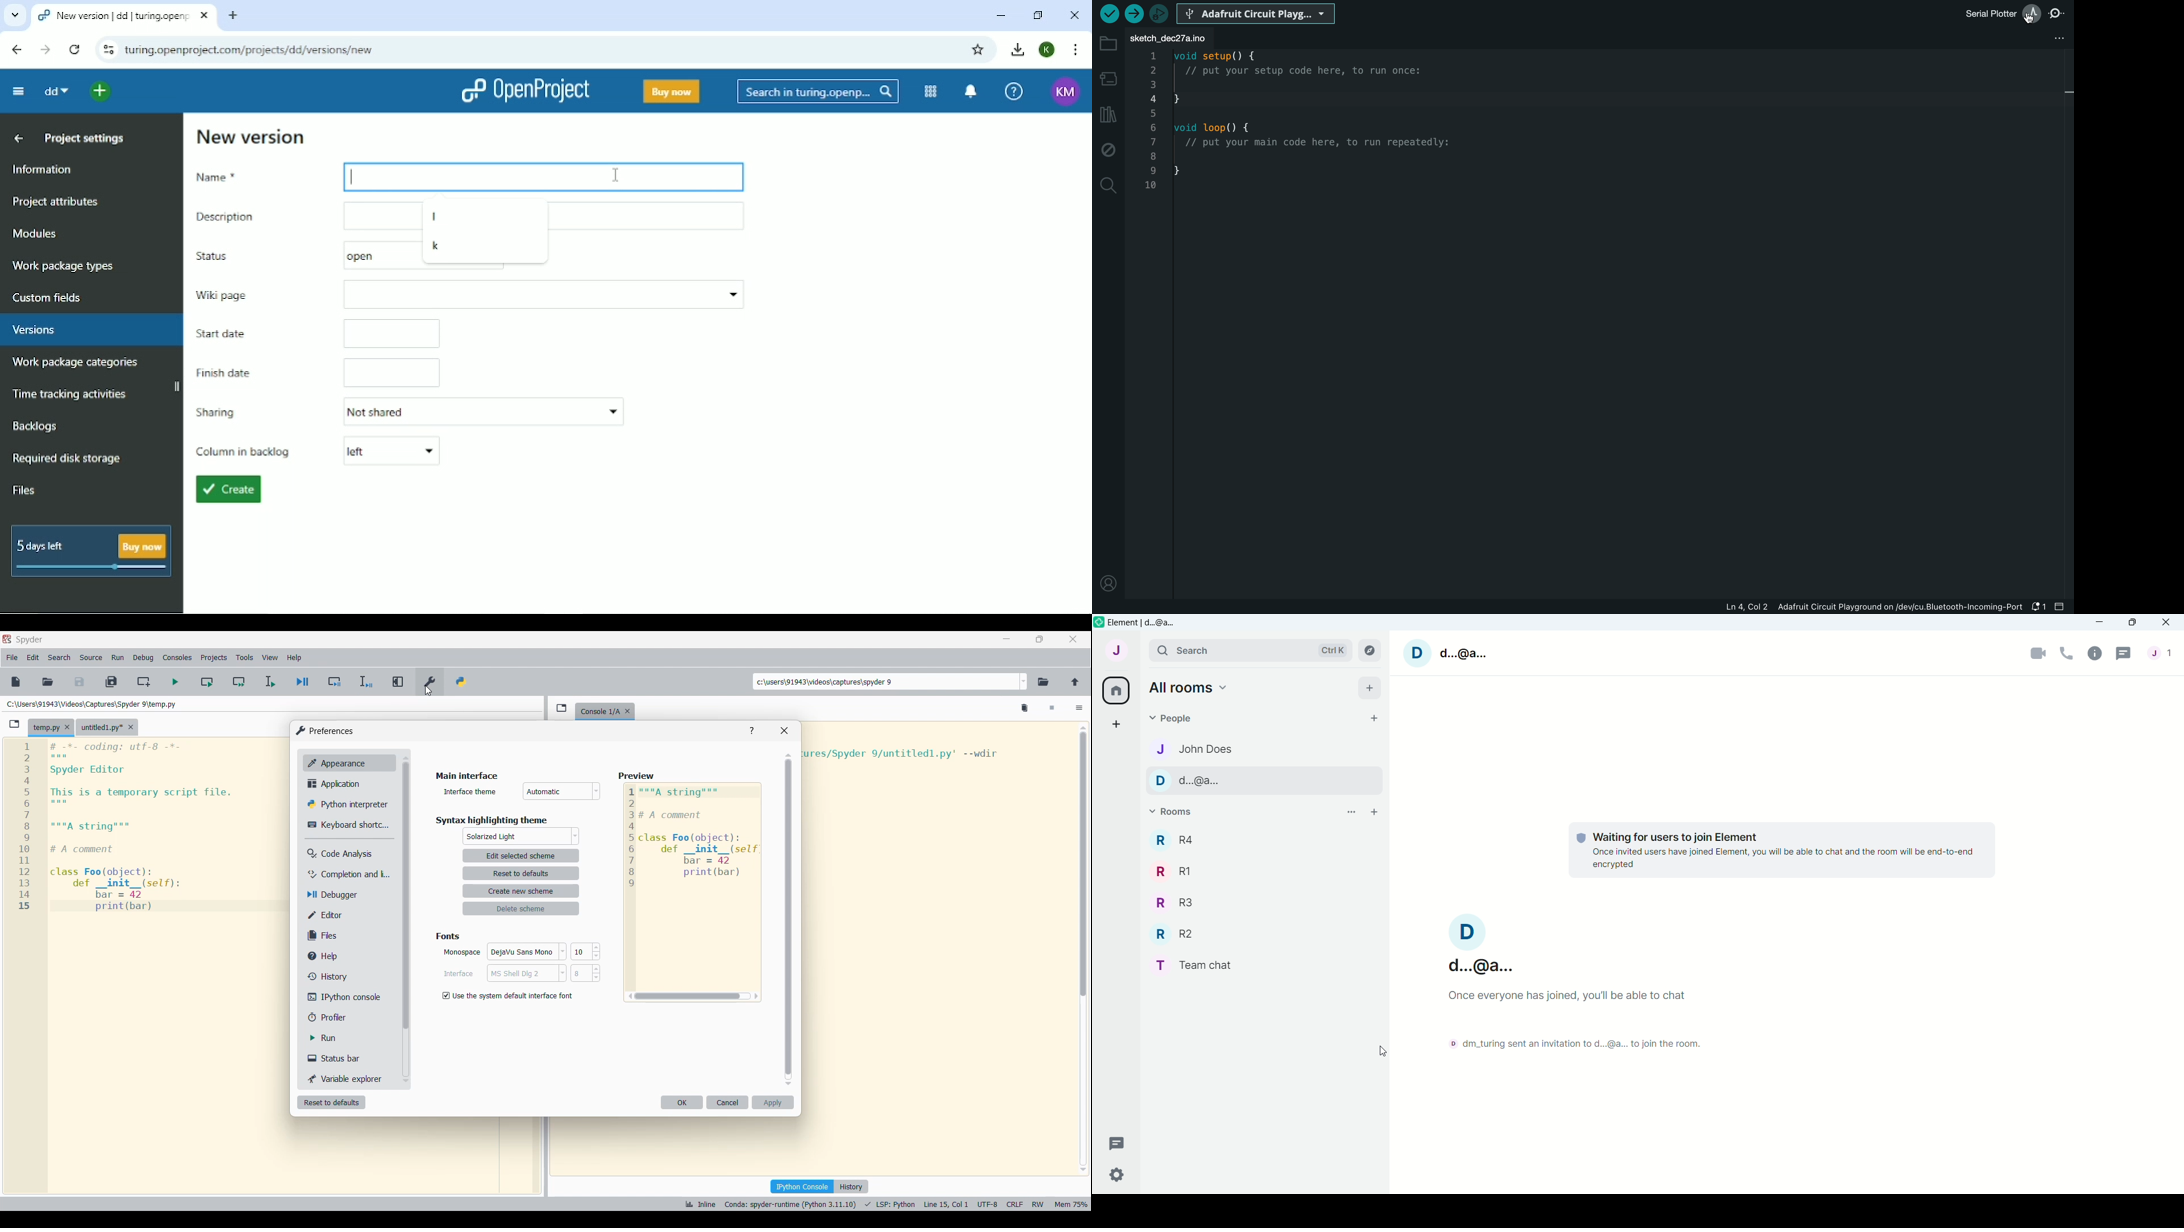 The image size is (2184, 1232). What do you see at coordinates (348, 825) in the screenshot?
I see `Keyboard shortcuts` at bounding box center [348, 825].